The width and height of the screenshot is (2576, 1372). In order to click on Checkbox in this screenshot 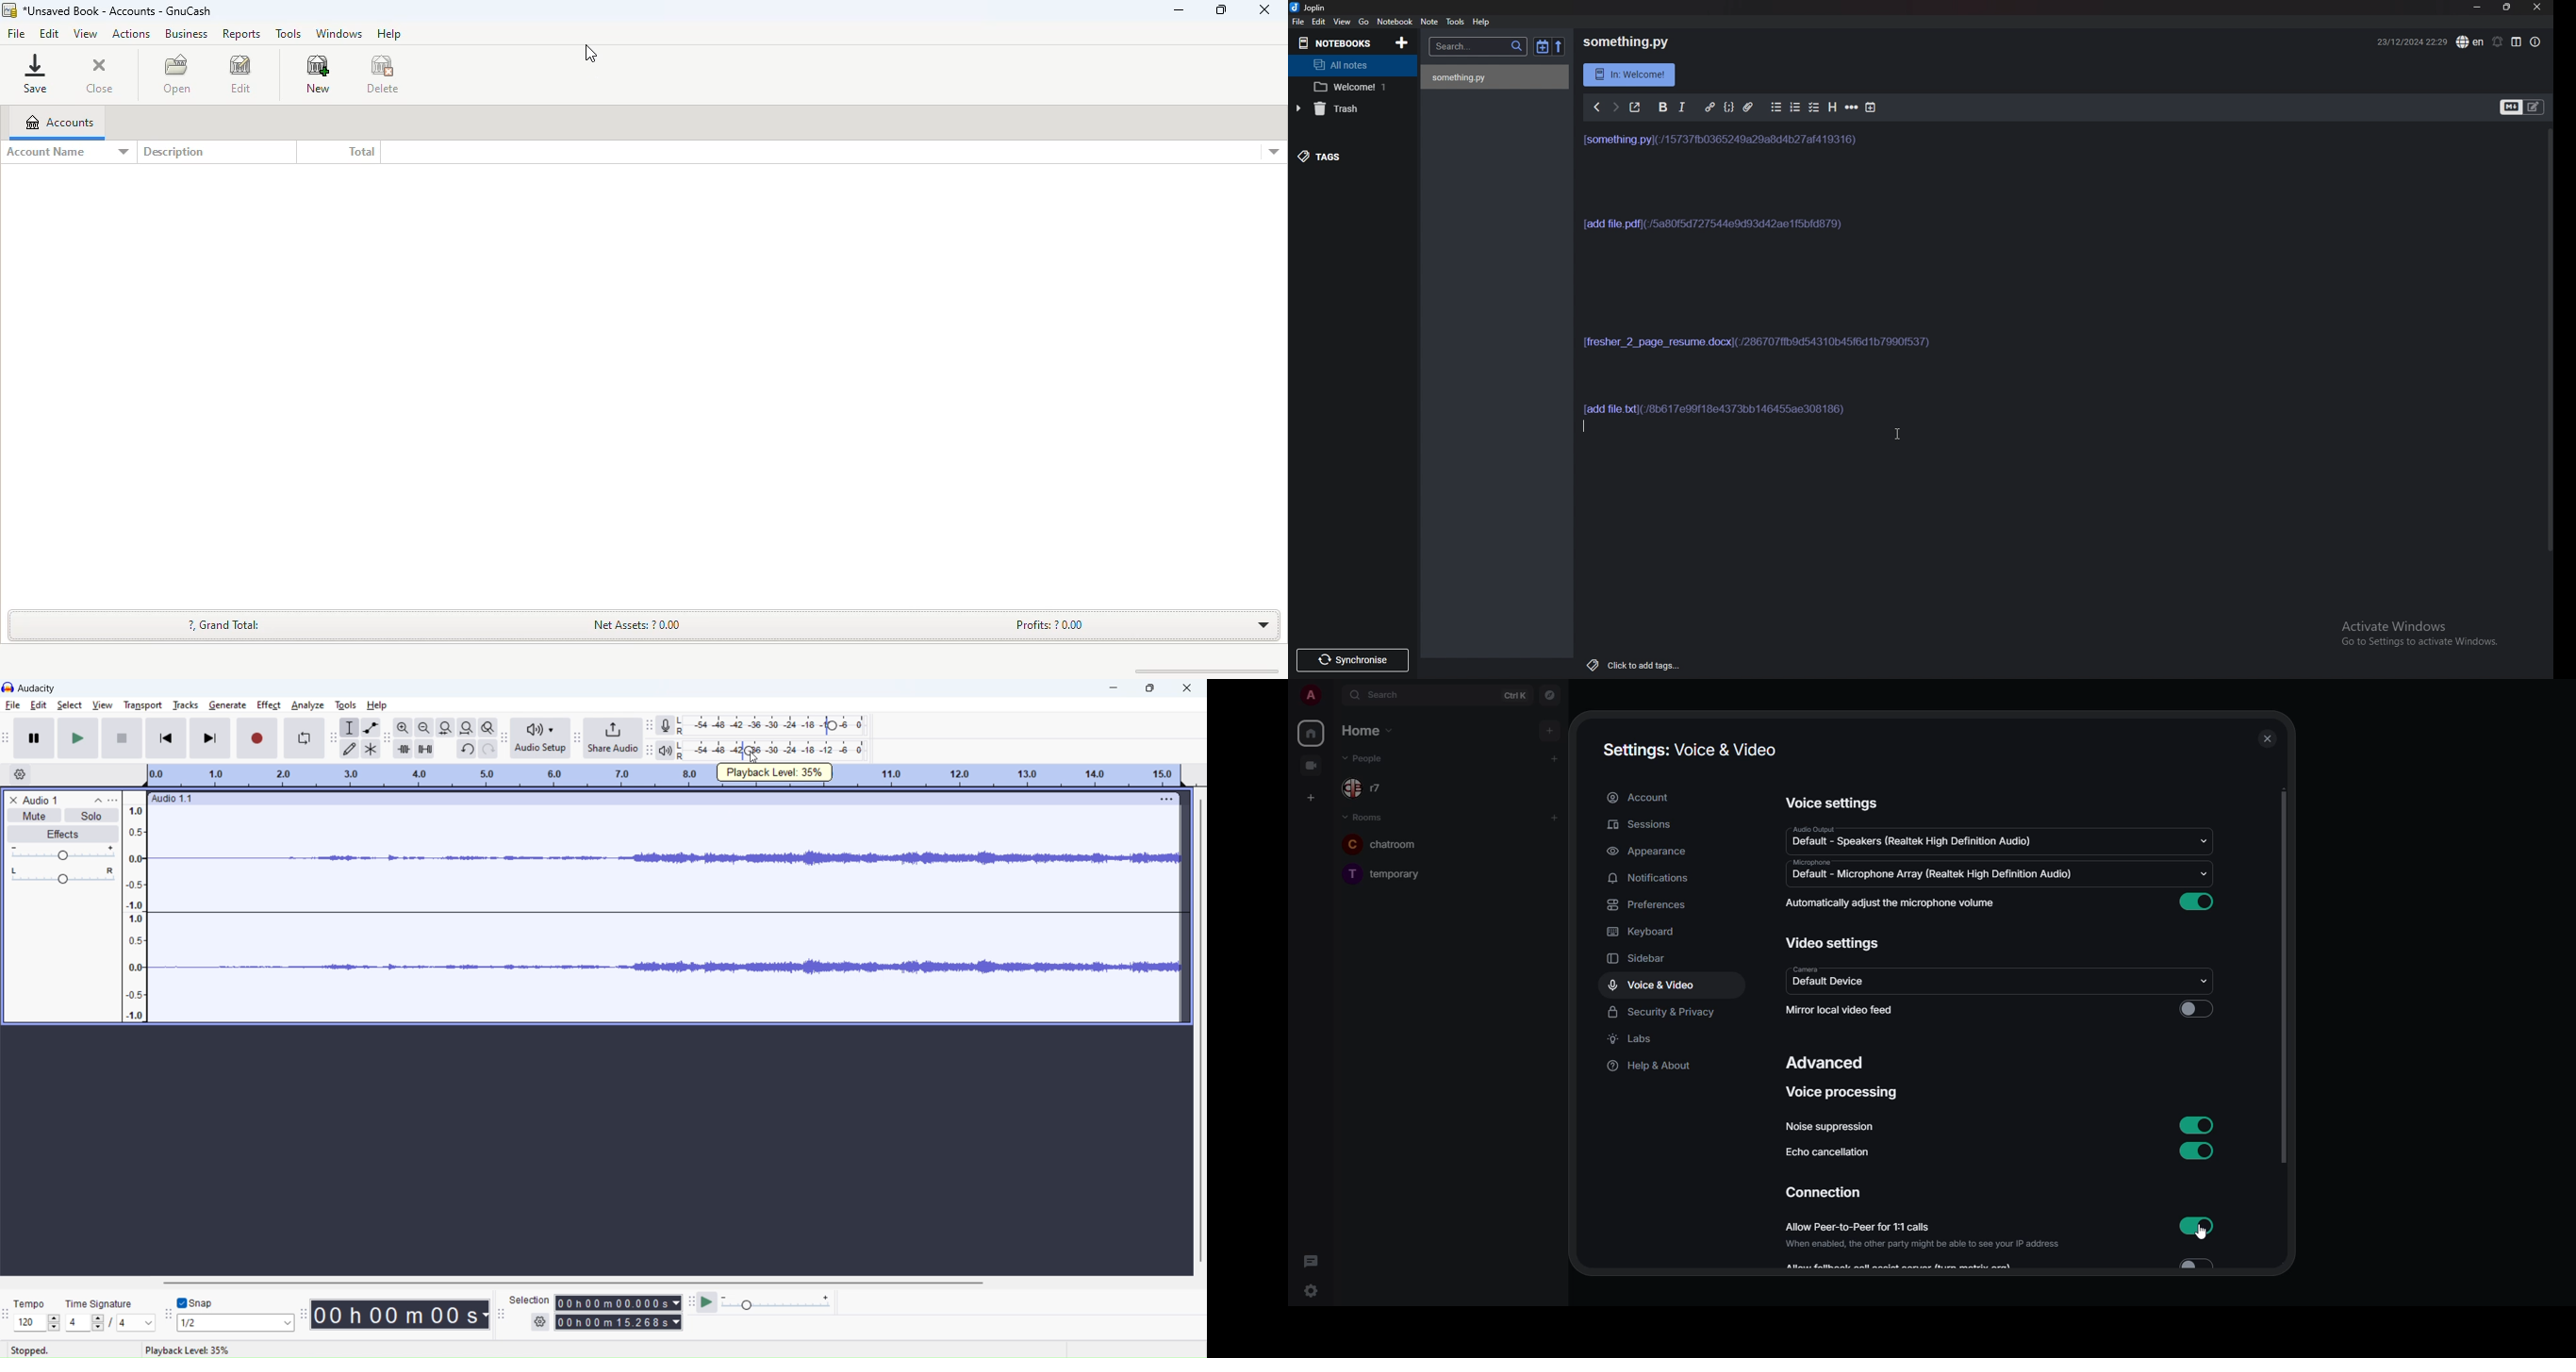, I will do `click(1813, 108)`.